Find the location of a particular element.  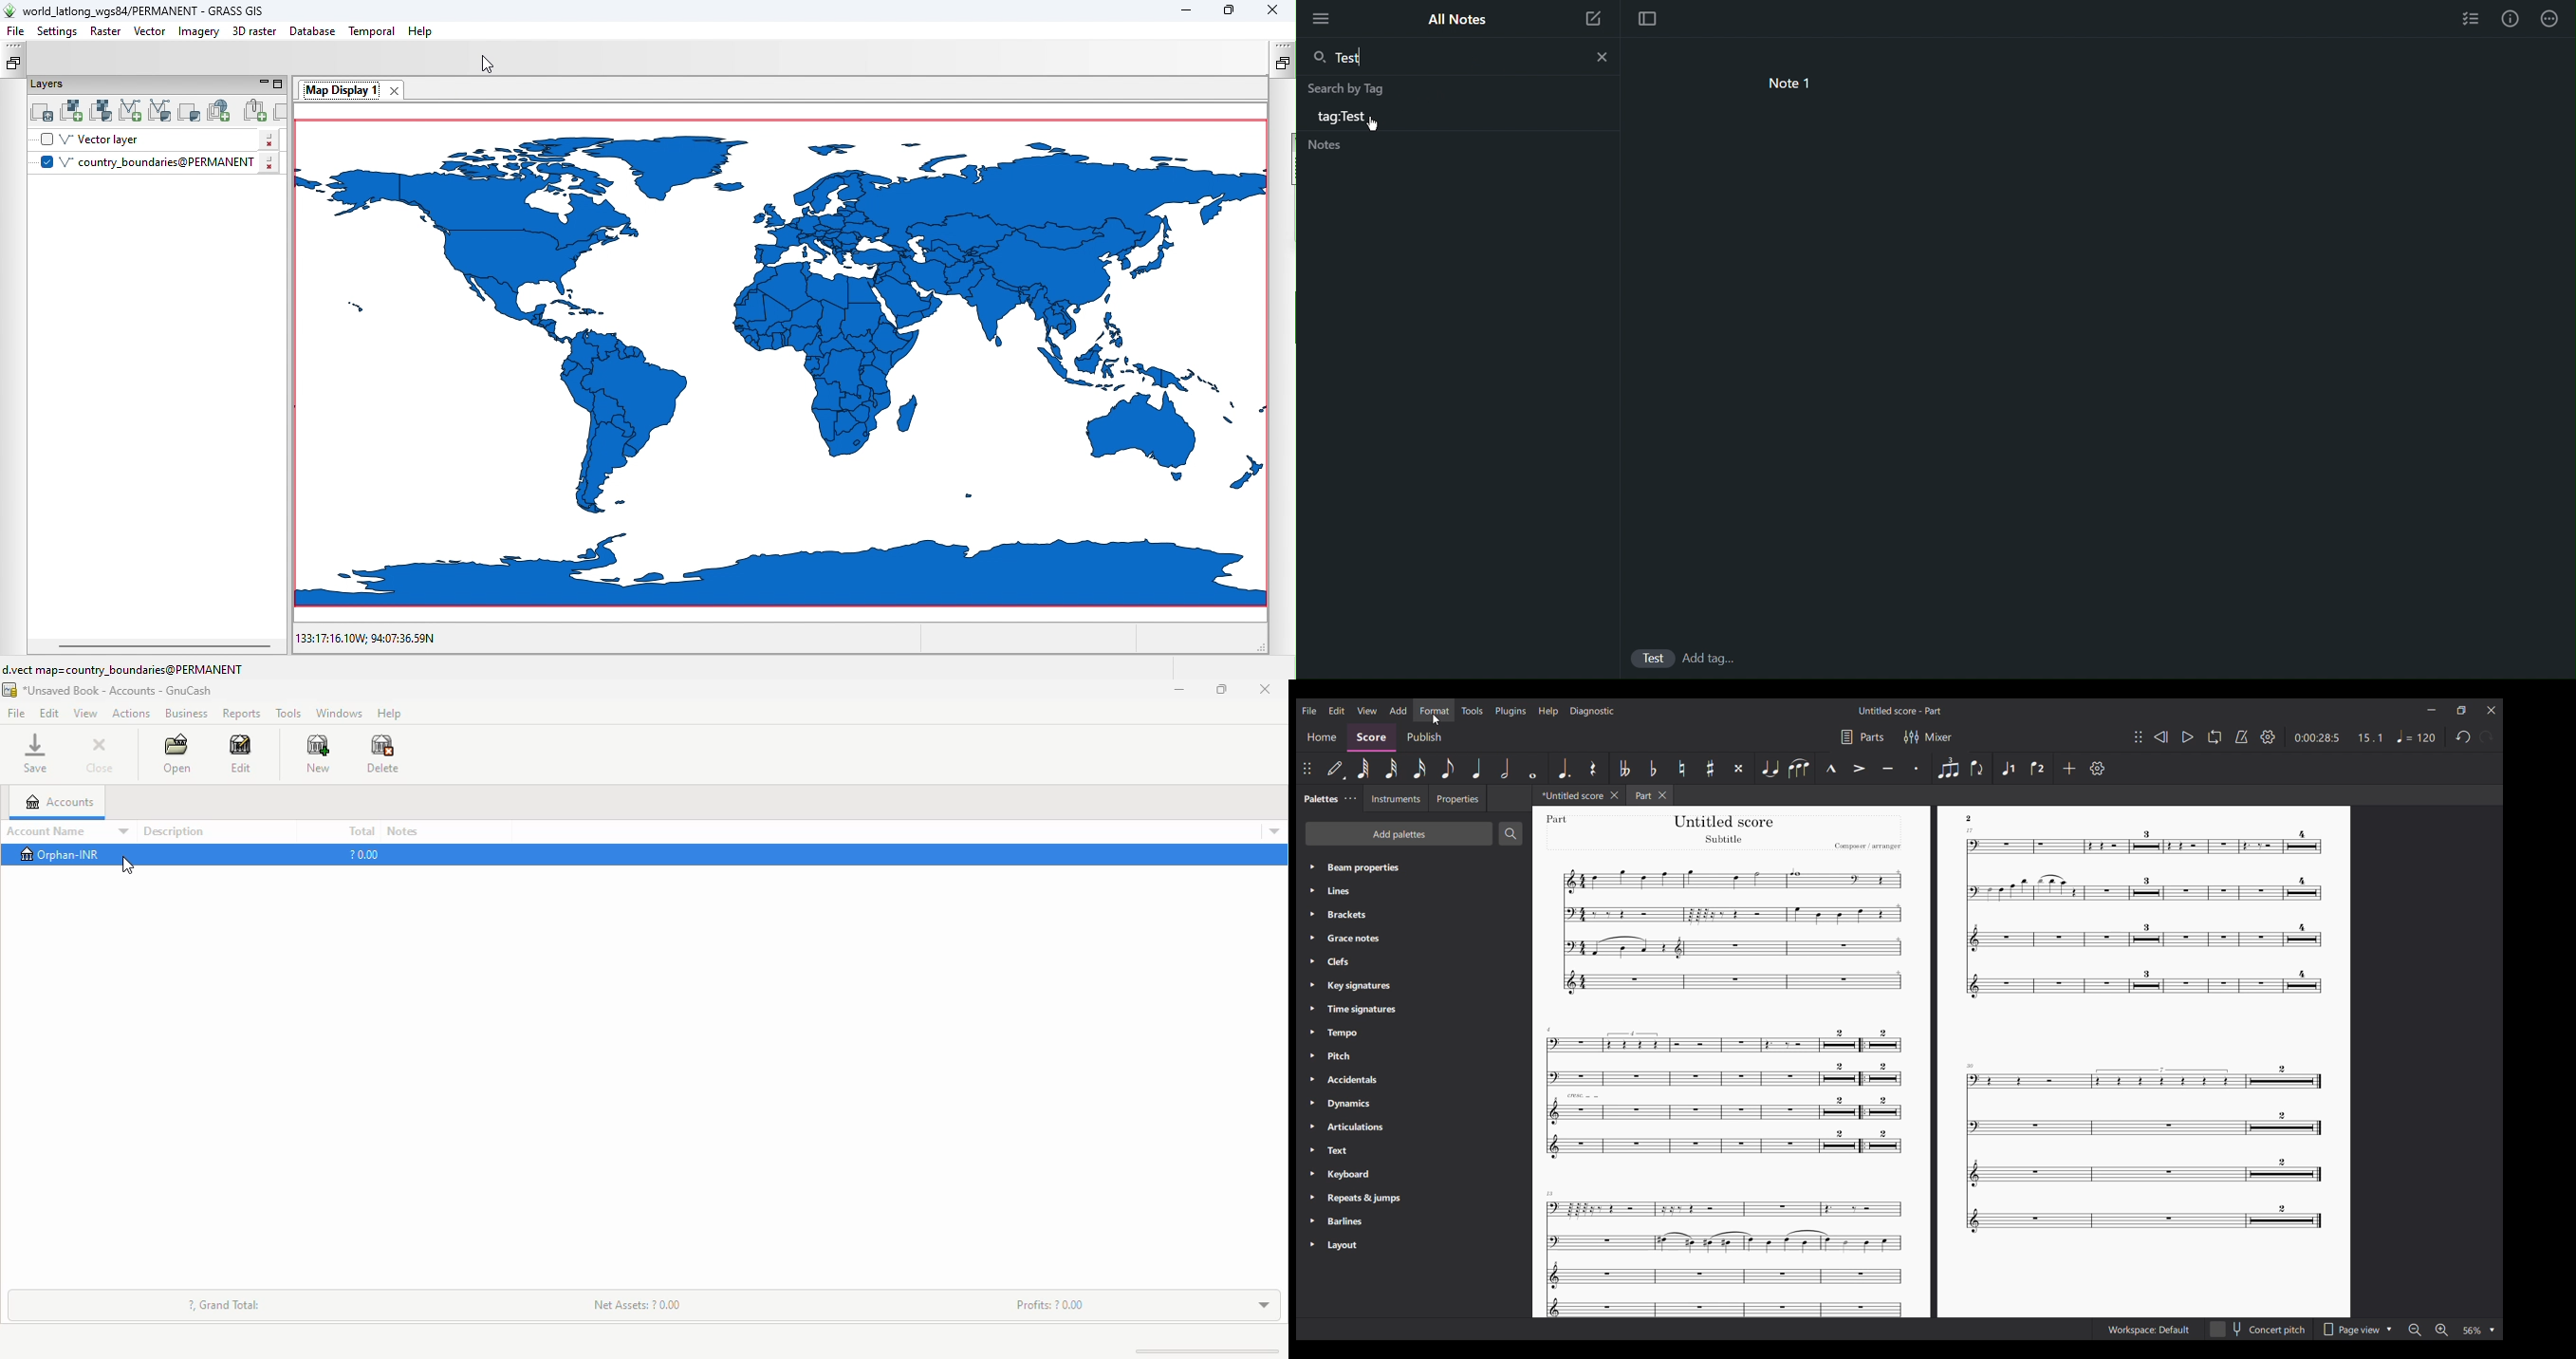

All Notes is located at coordinates (1457, 18).